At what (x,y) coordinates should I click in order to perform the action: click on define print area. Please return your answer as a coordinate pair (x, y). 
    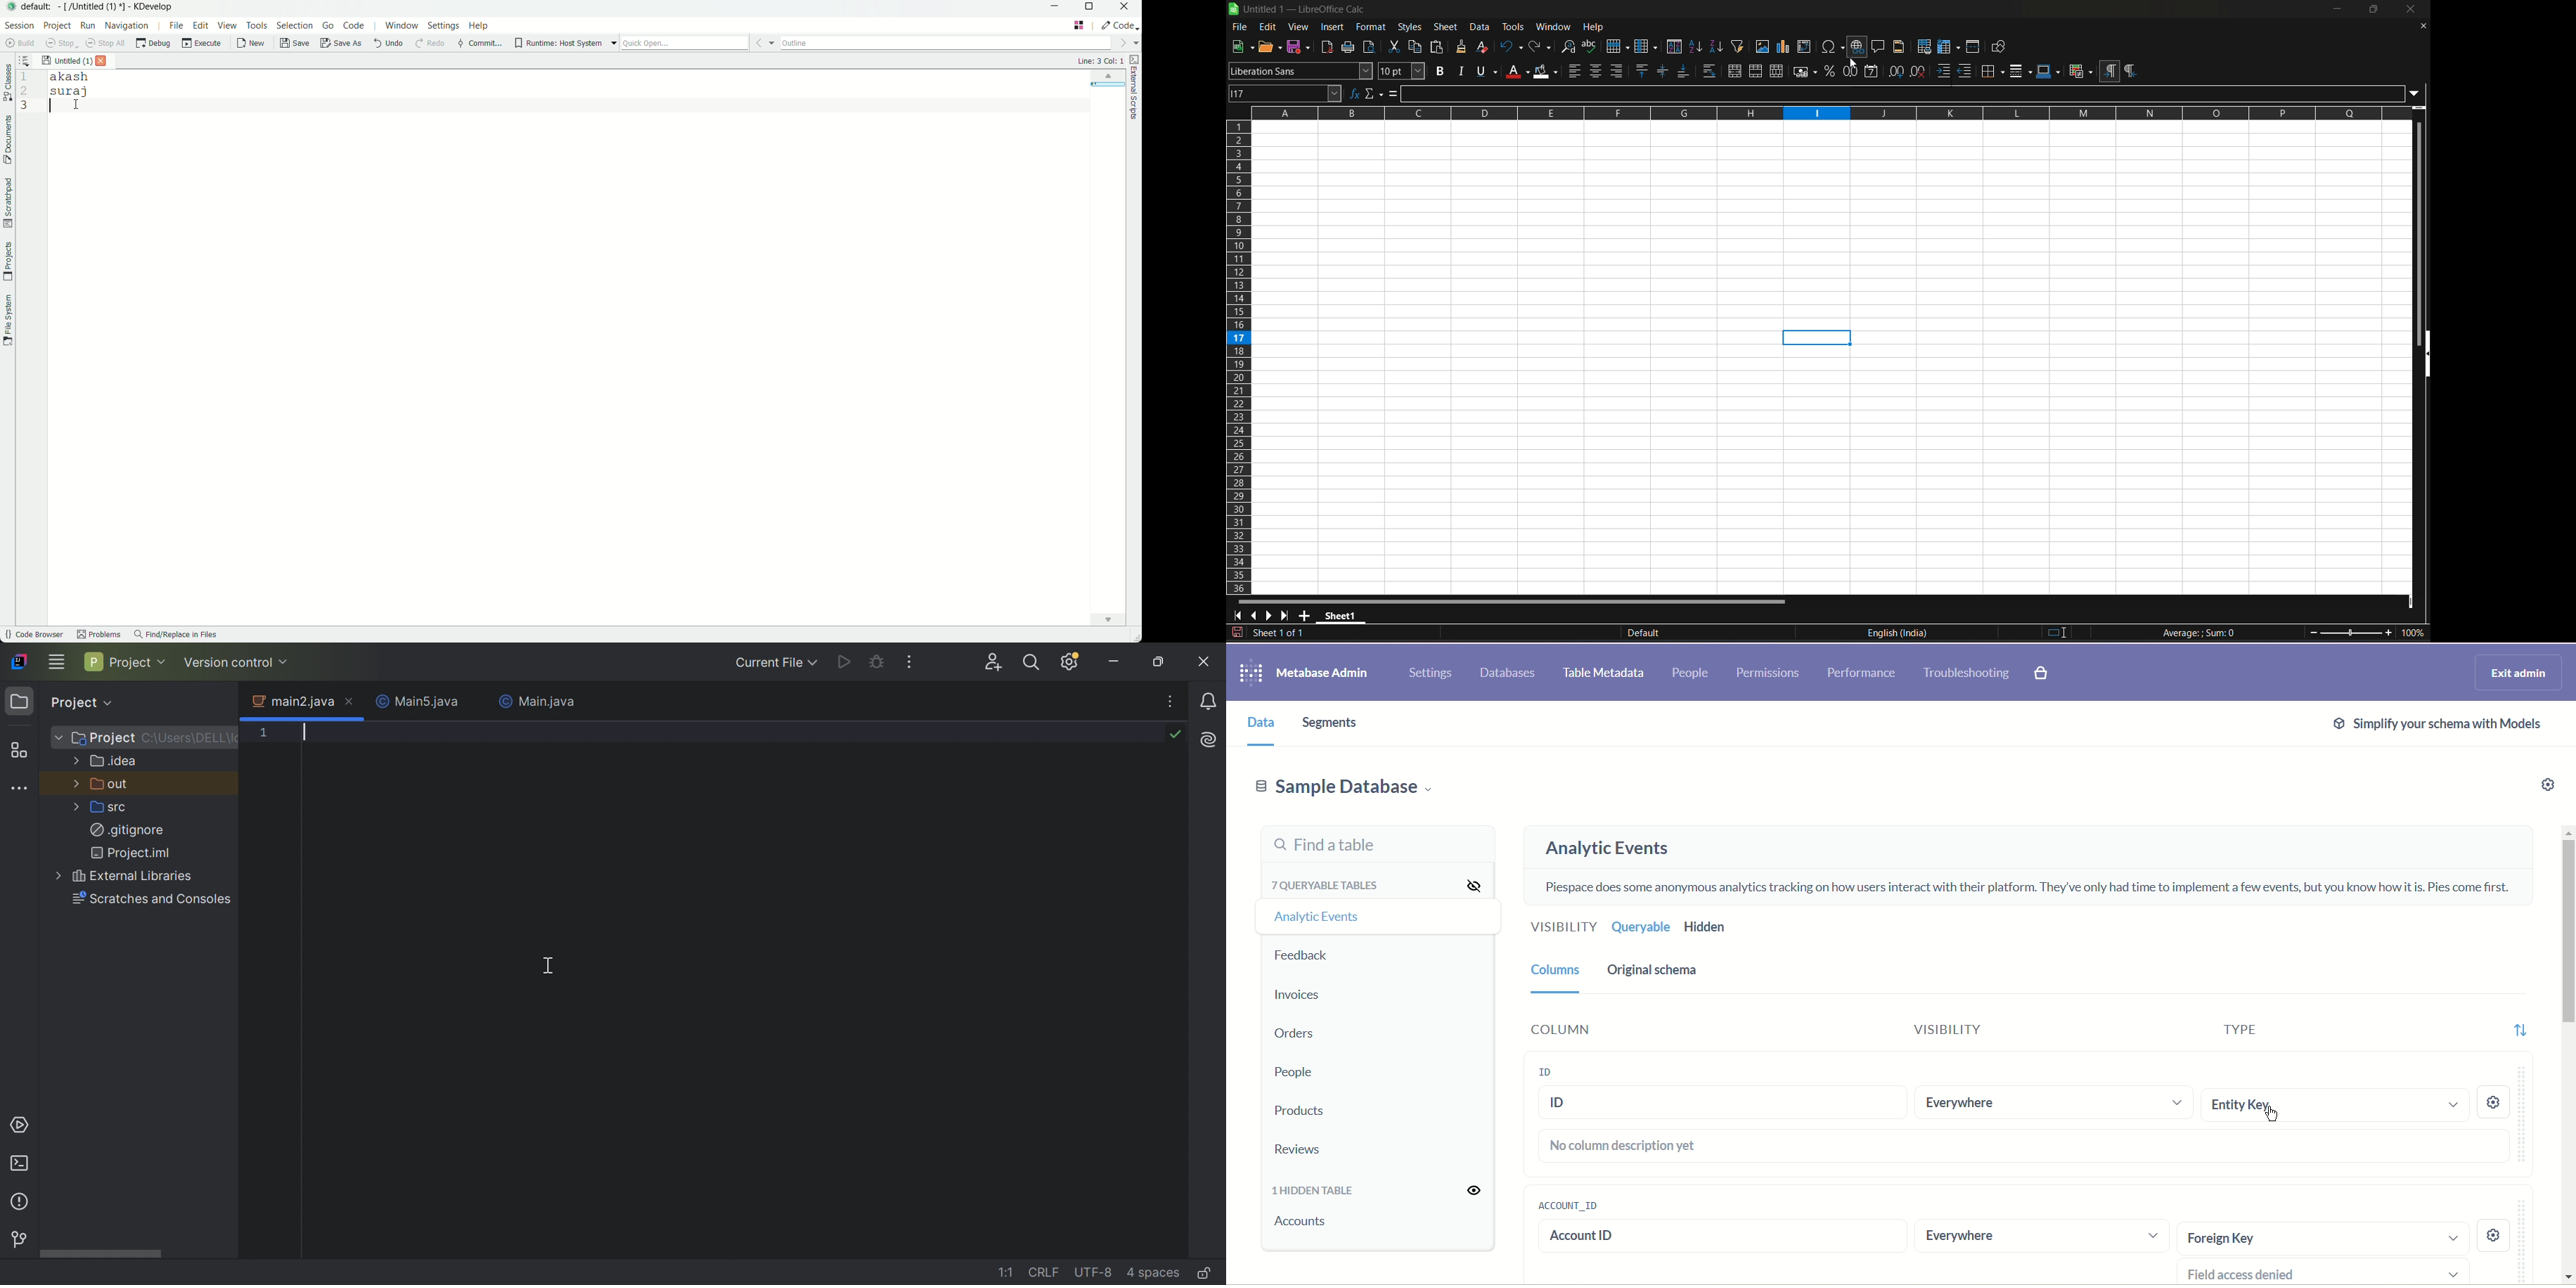
    Looking at the image, I should click on (1924, 46).